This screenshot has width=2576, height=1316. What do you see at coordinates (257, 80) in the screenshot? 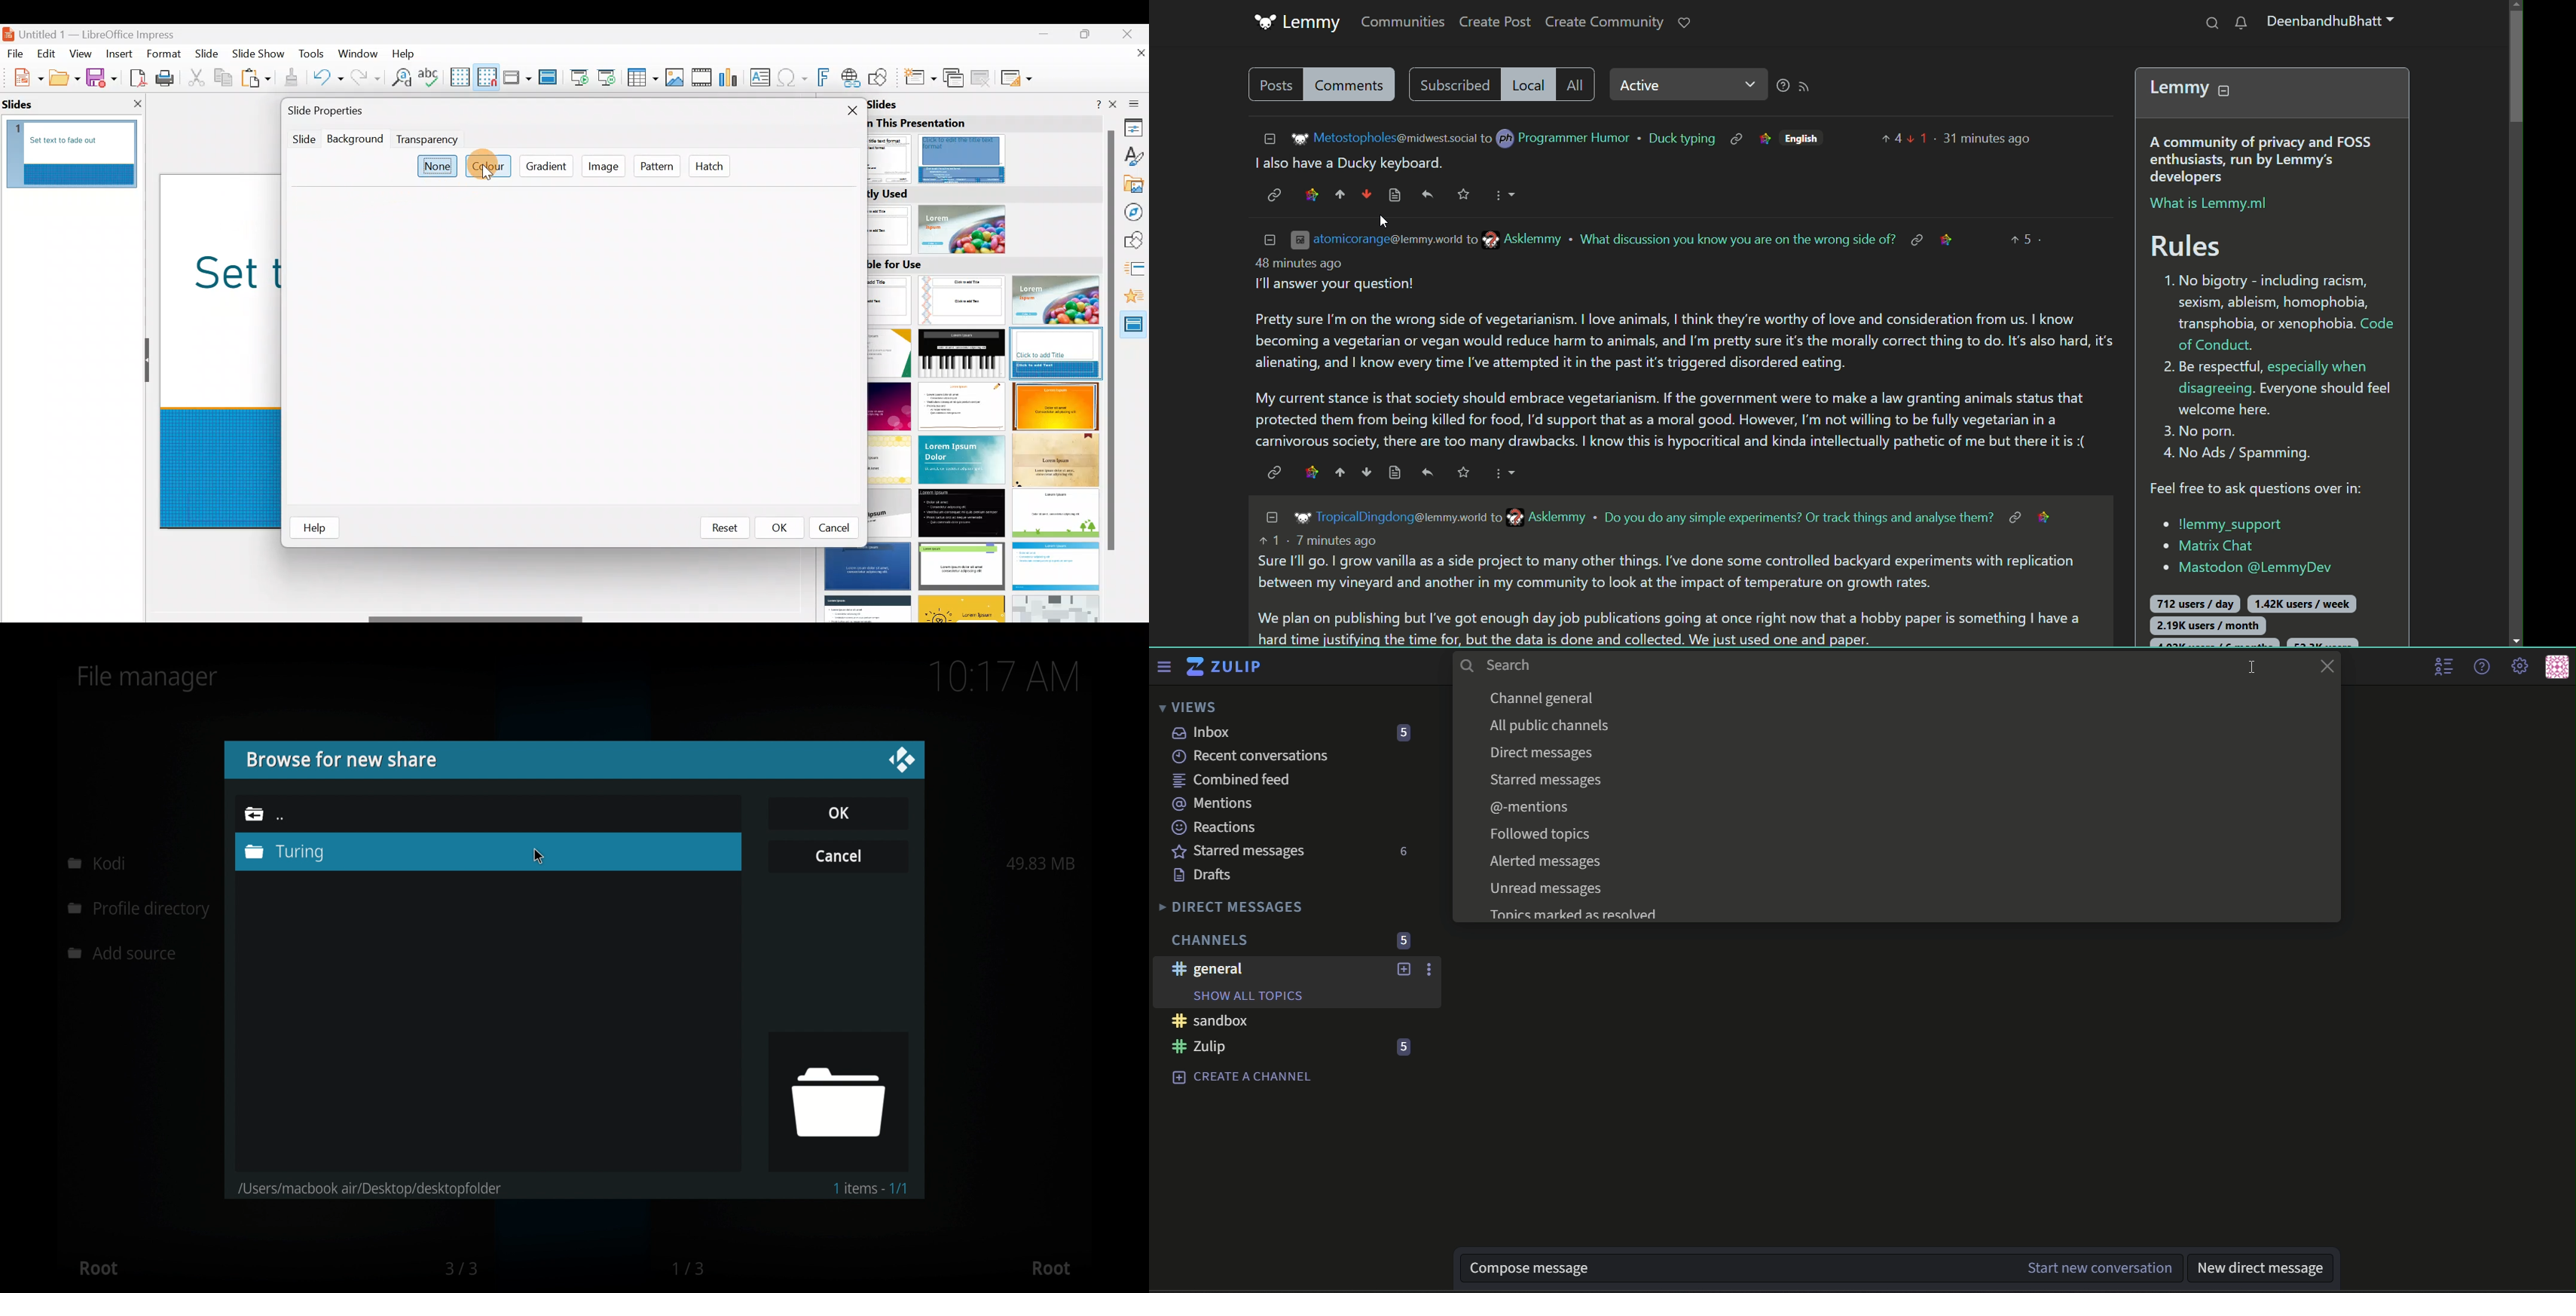
I see `Paste` at bounding box center [257, 80].